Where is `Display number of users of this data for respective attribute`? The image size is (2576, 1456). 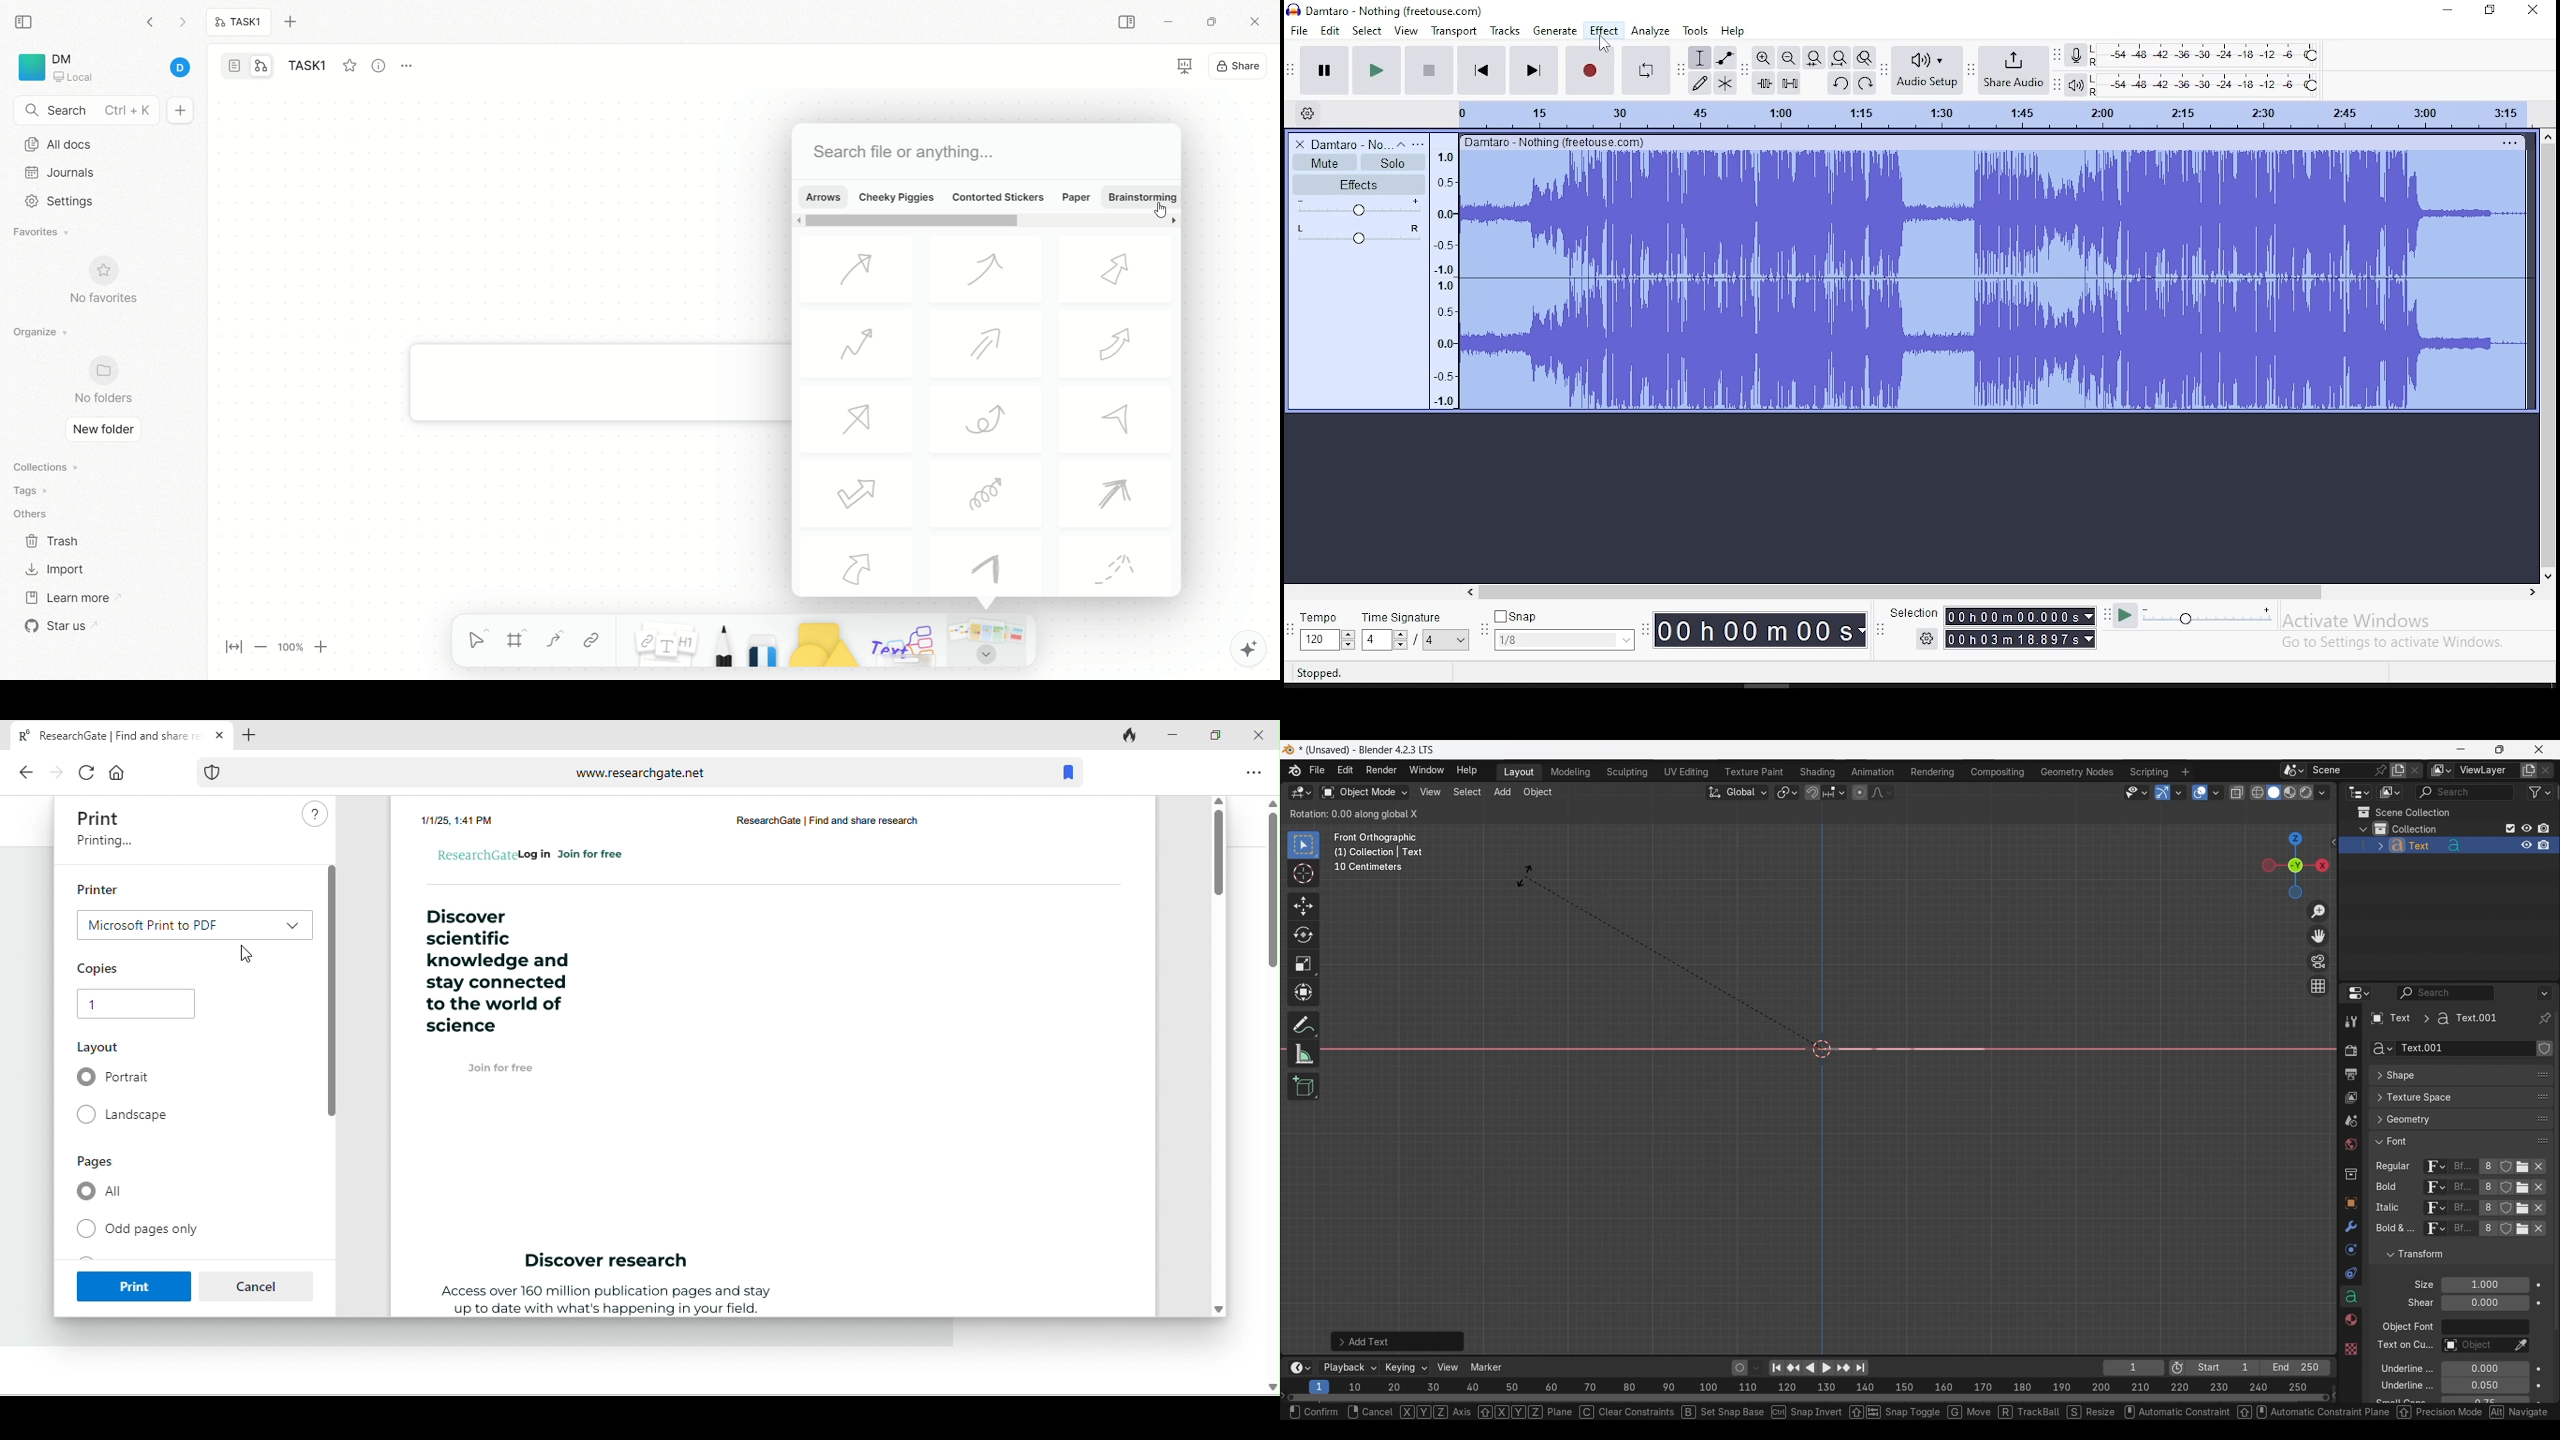
Display number of users of this data for respective attribute is located at coordinates (2488, 1198).